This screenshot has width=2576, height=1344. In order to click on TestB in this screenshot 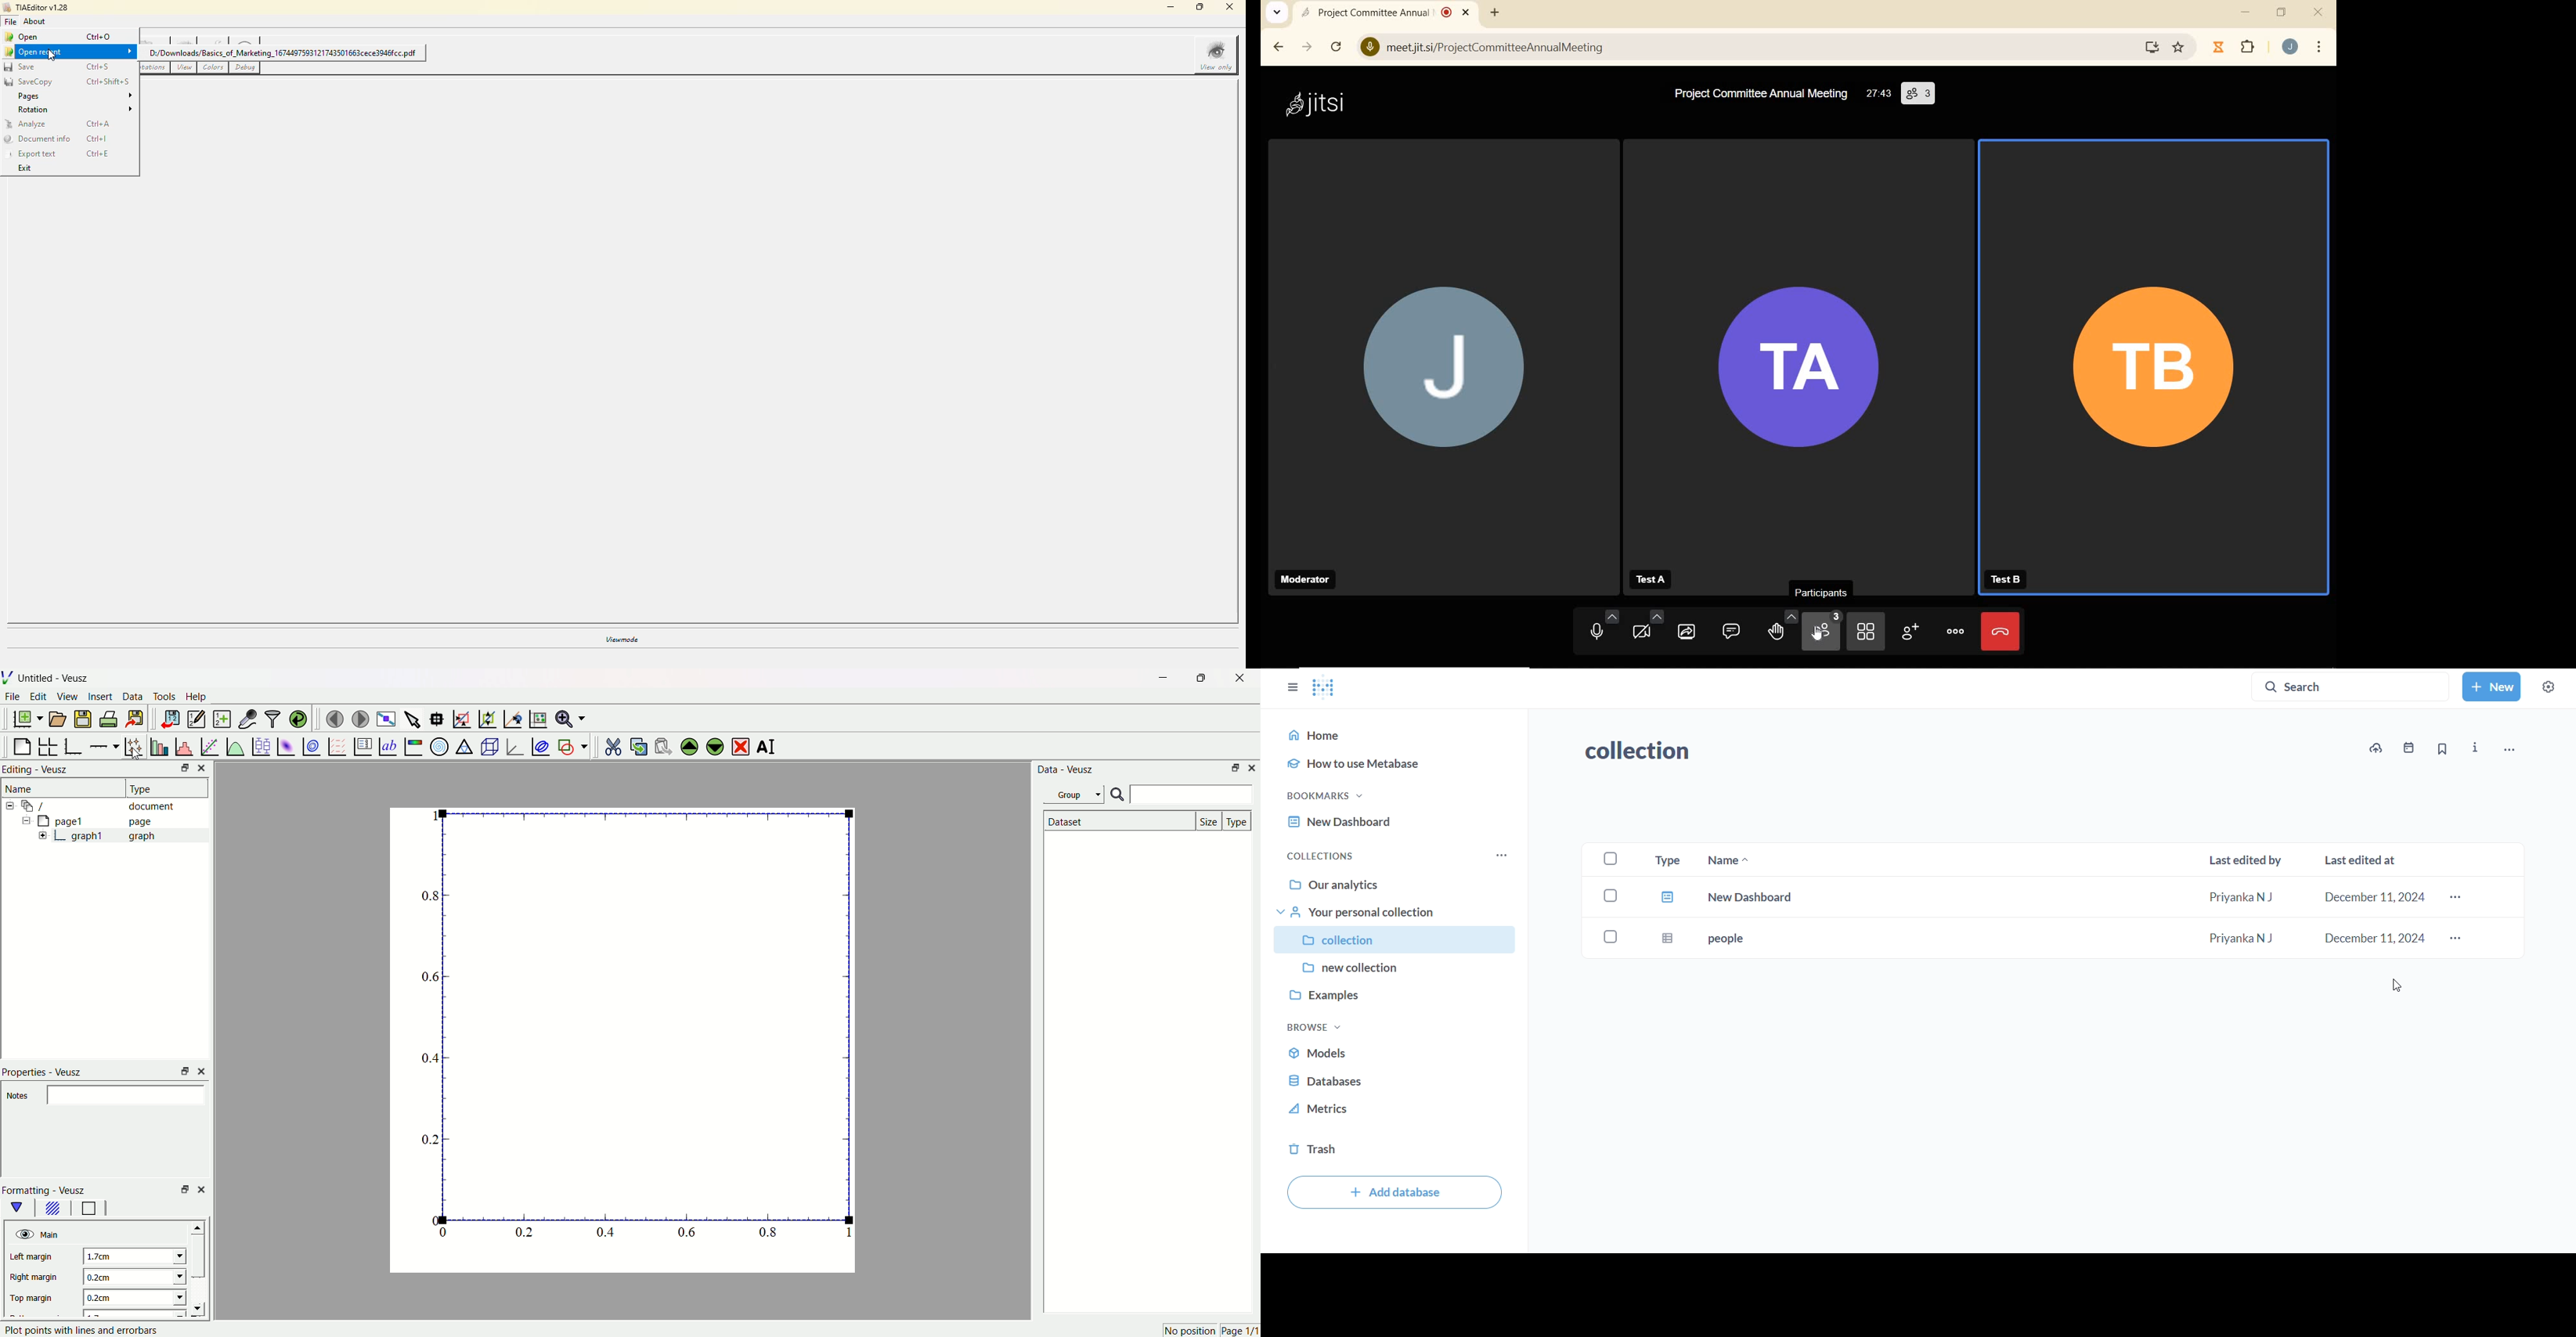, I will do `click(2004, 578)`.